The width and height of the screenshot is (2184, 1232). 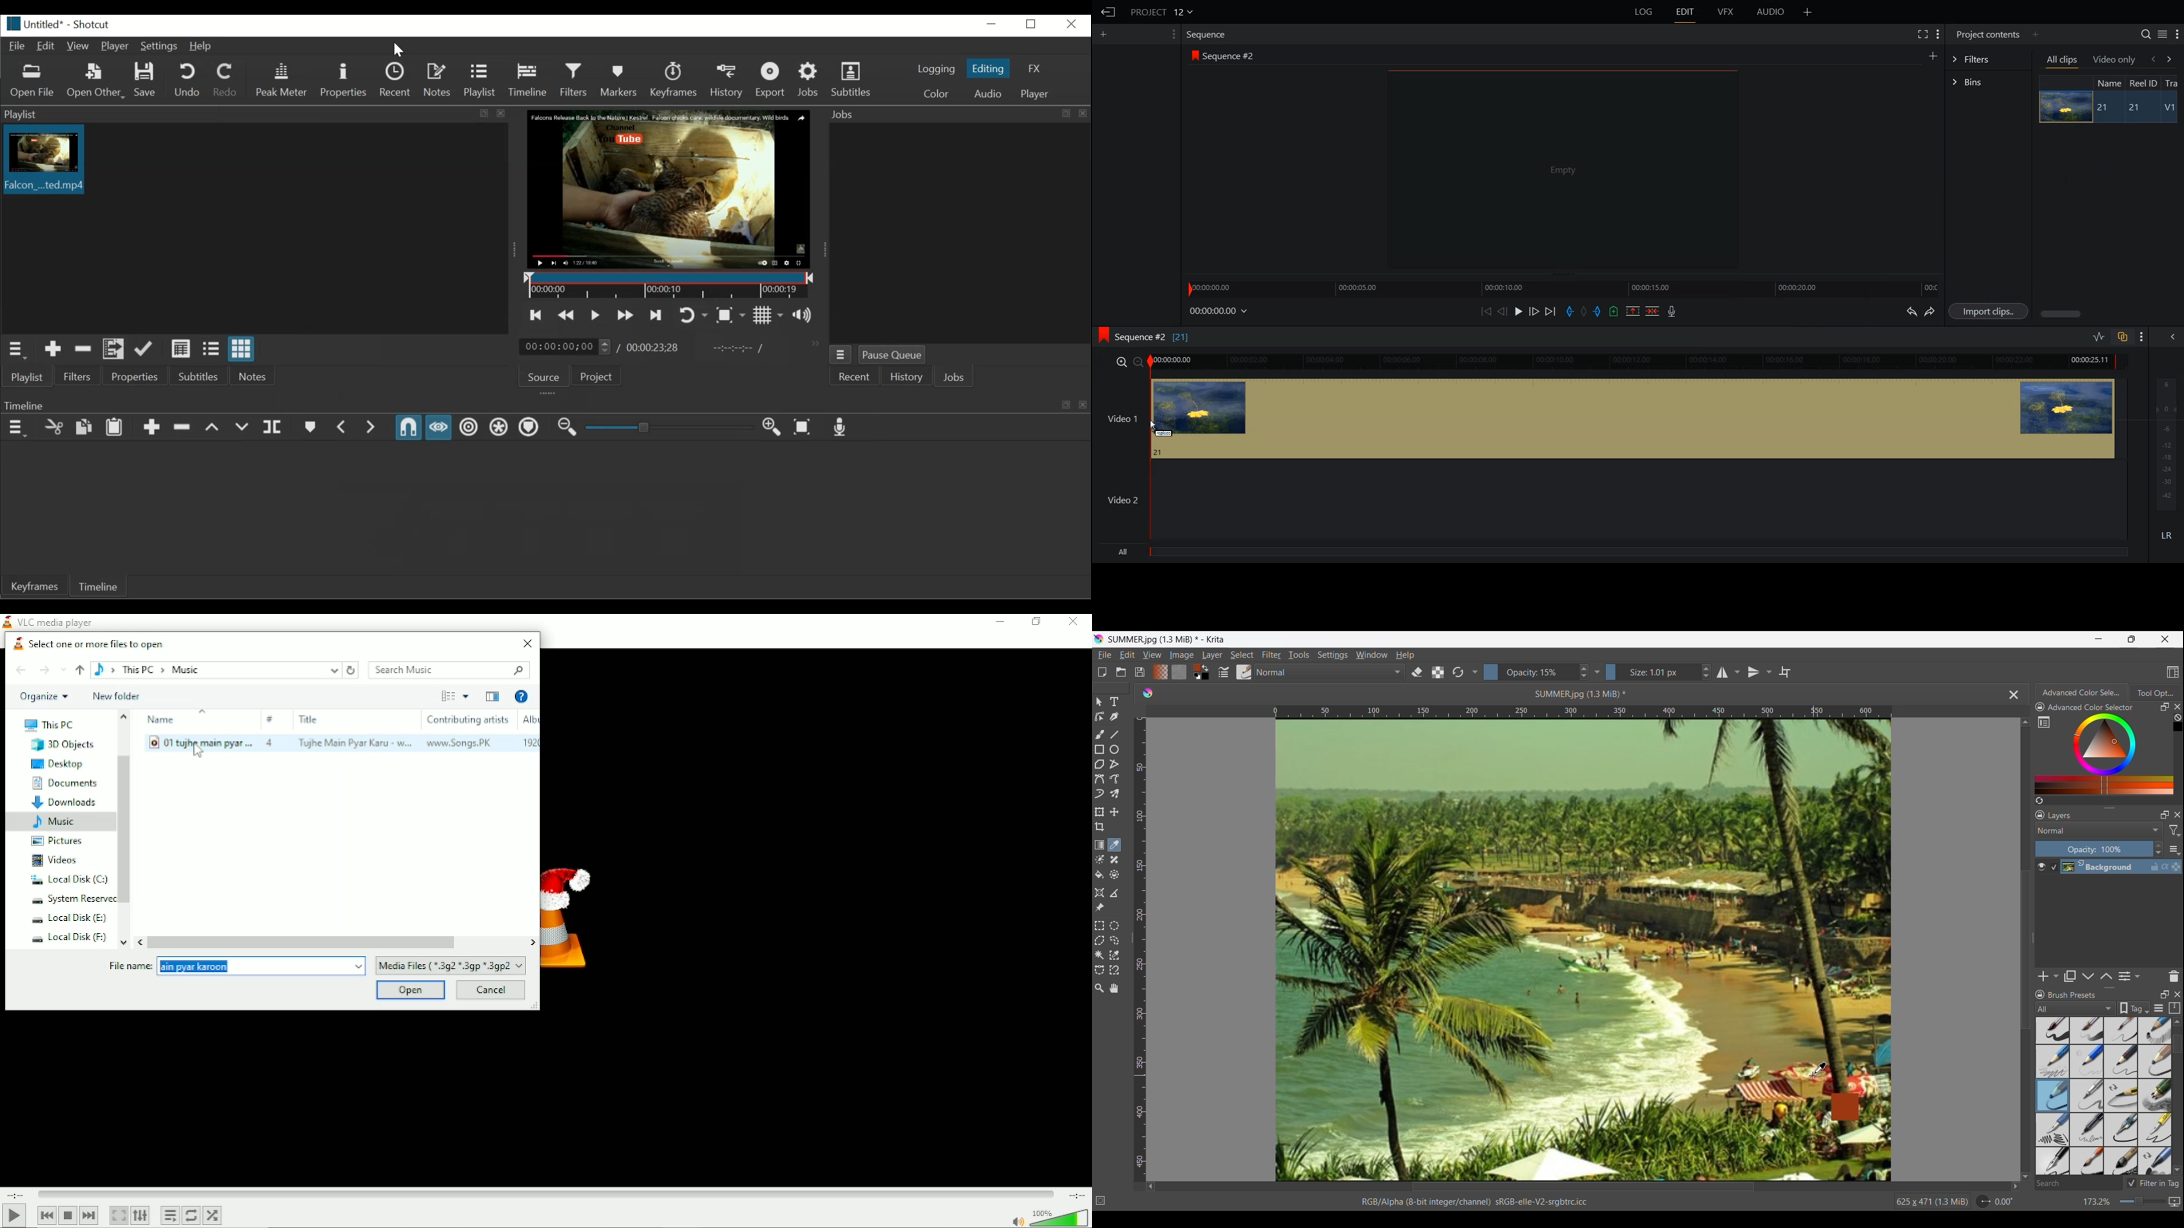 I want to click on Dynamic brush tool, so click(x=1099, y=794).